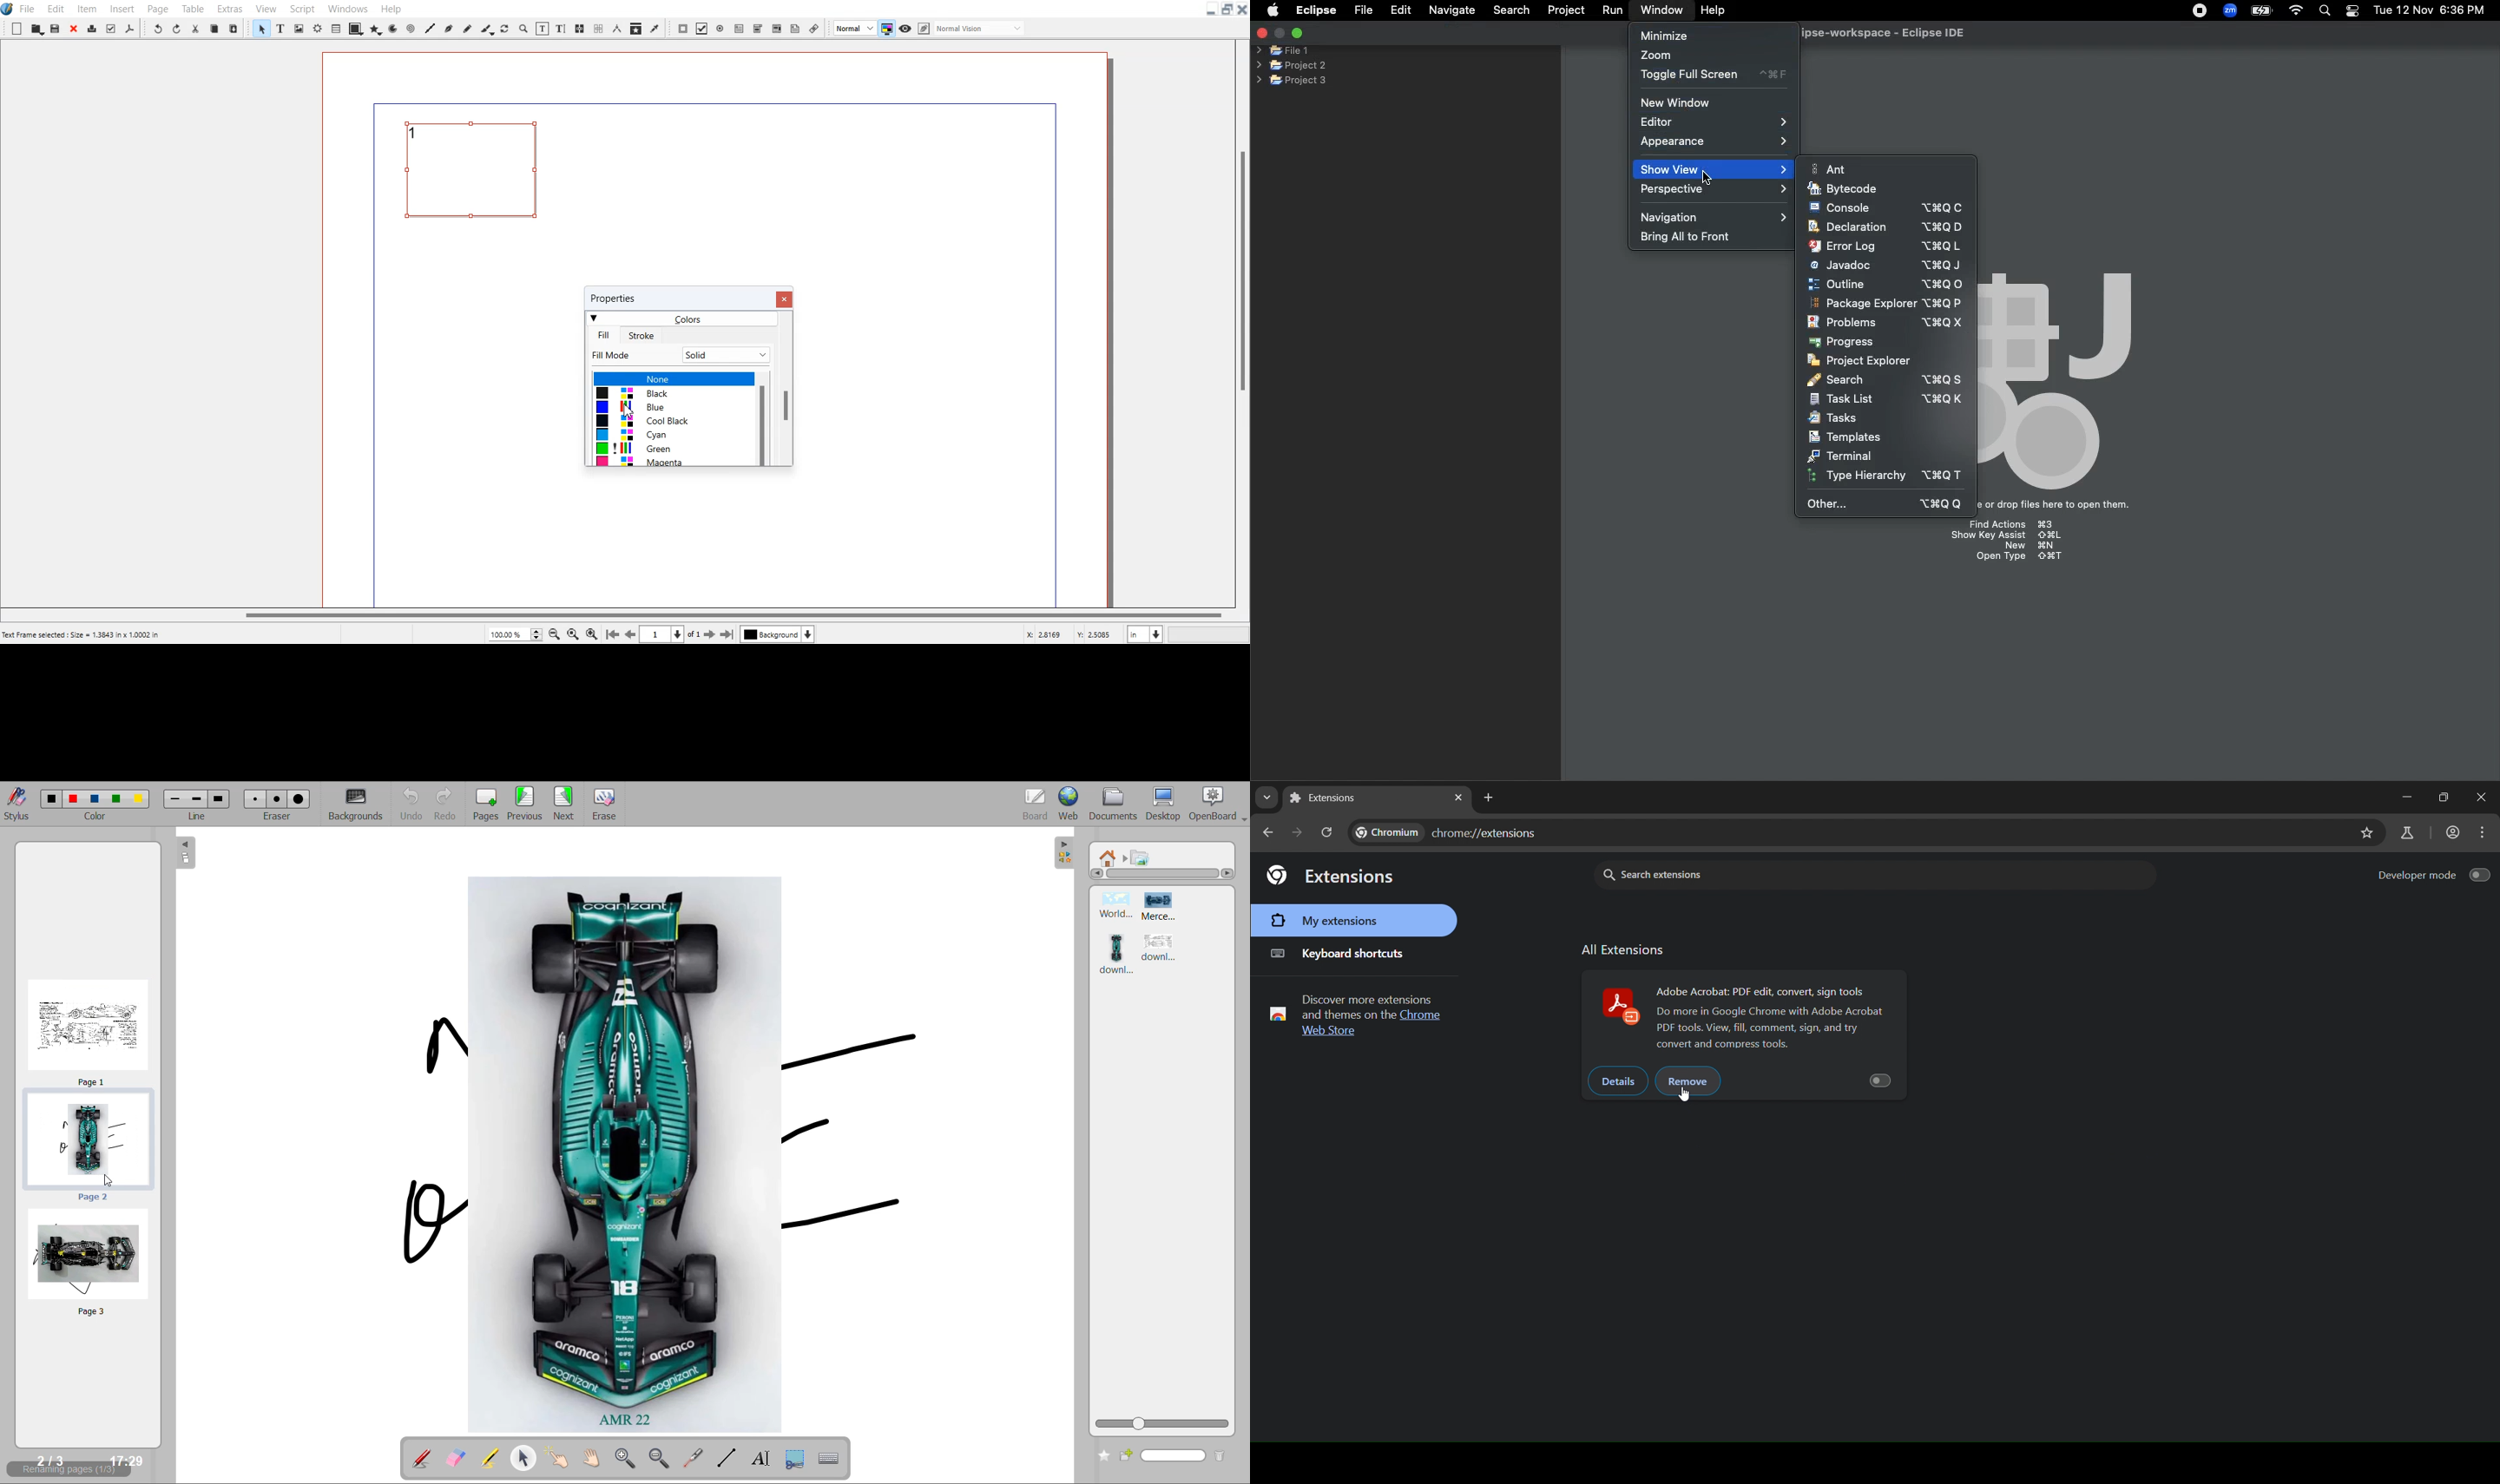 The width and height of the screenshot is (2520, 1484). I want to click on keyboard shortcuts, so click(1356, 954).